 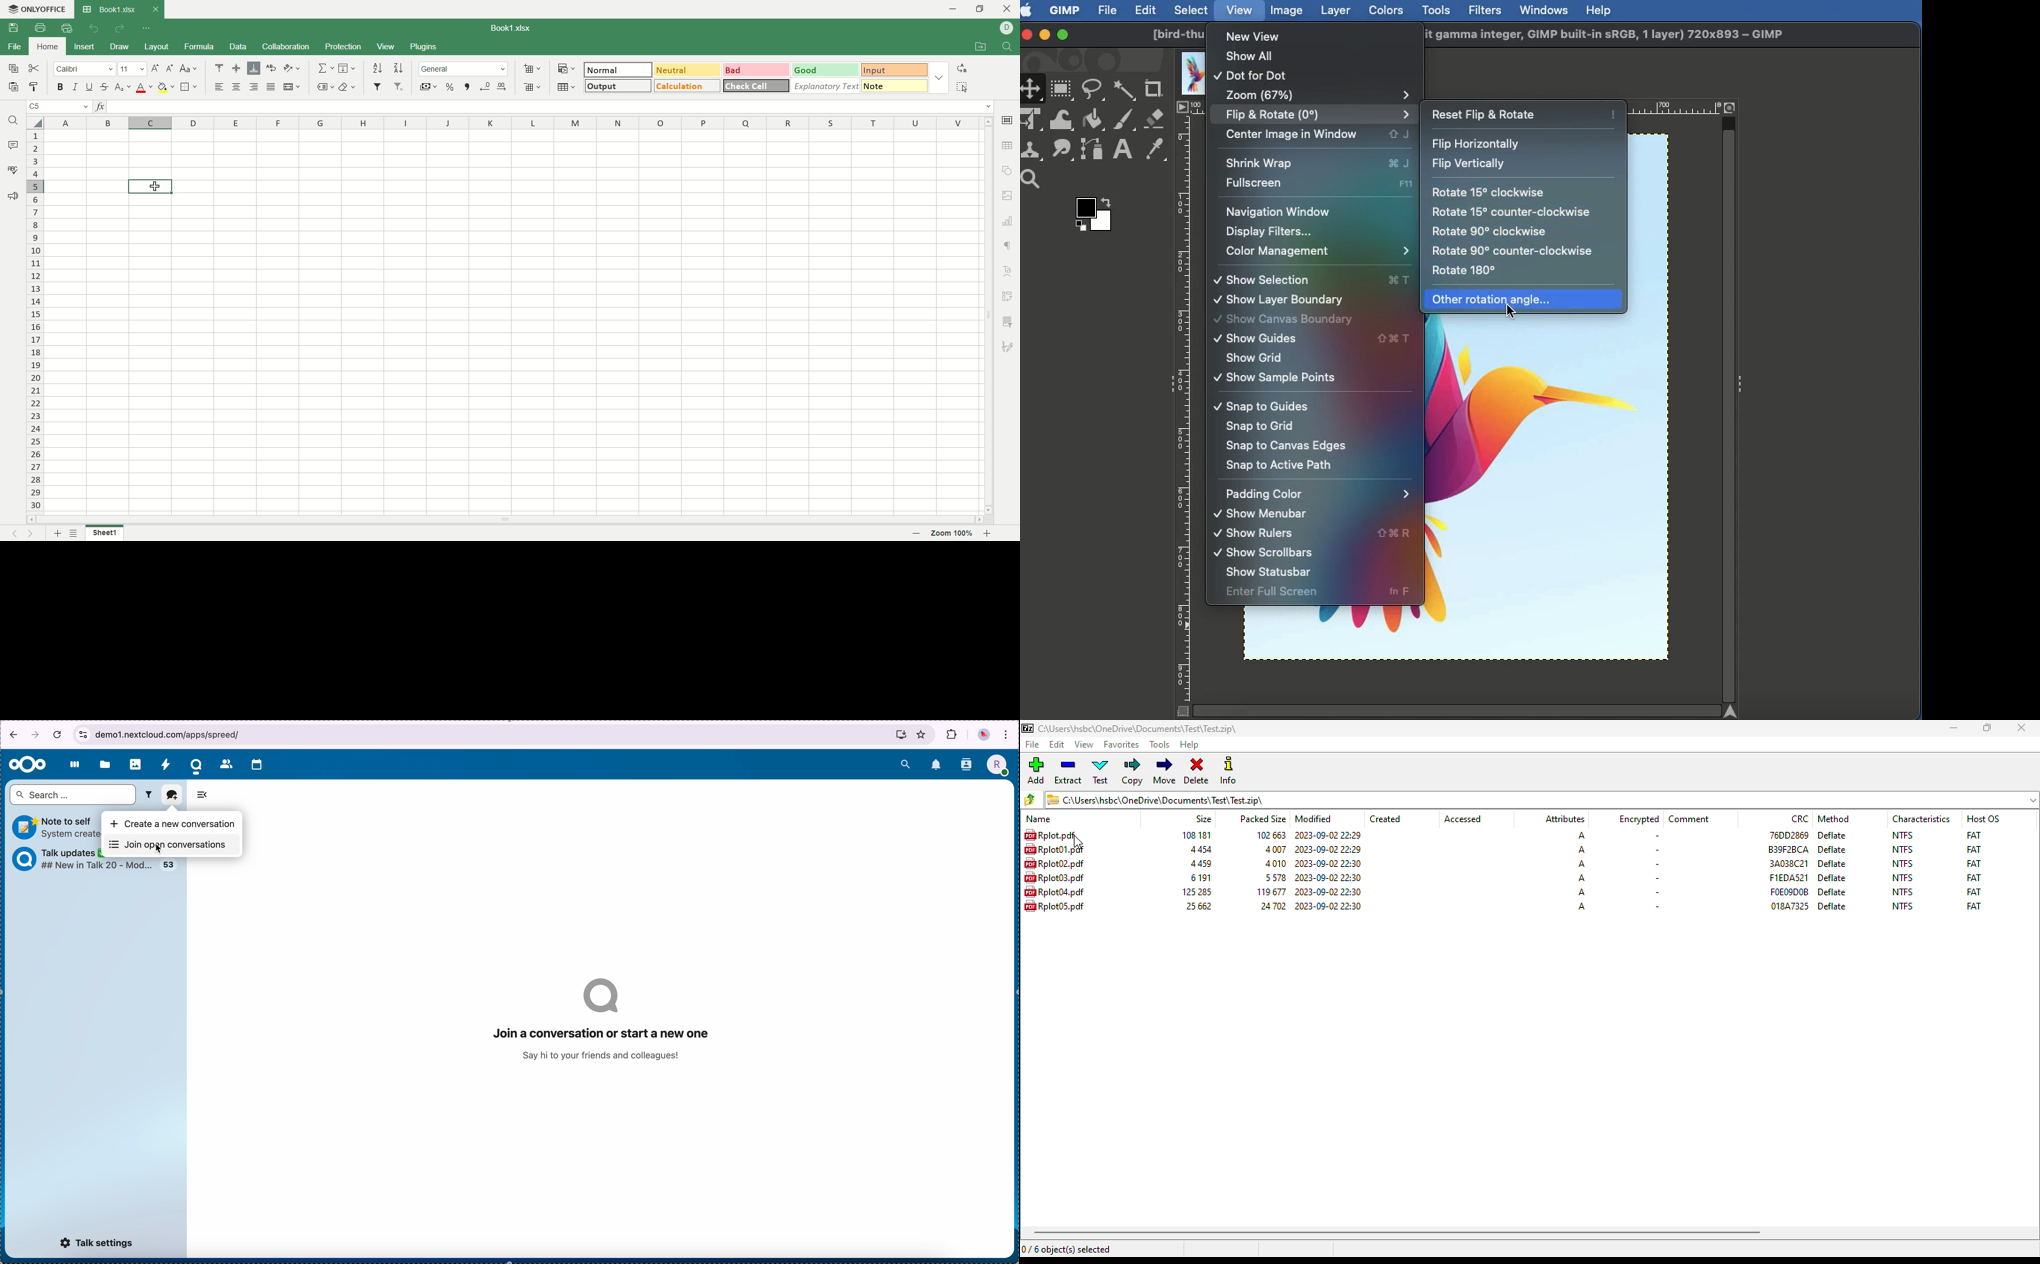 What do you see at coordinates (1788, 834) in the screenshot?
I see `CRC` at bounding box center [1788, 834].